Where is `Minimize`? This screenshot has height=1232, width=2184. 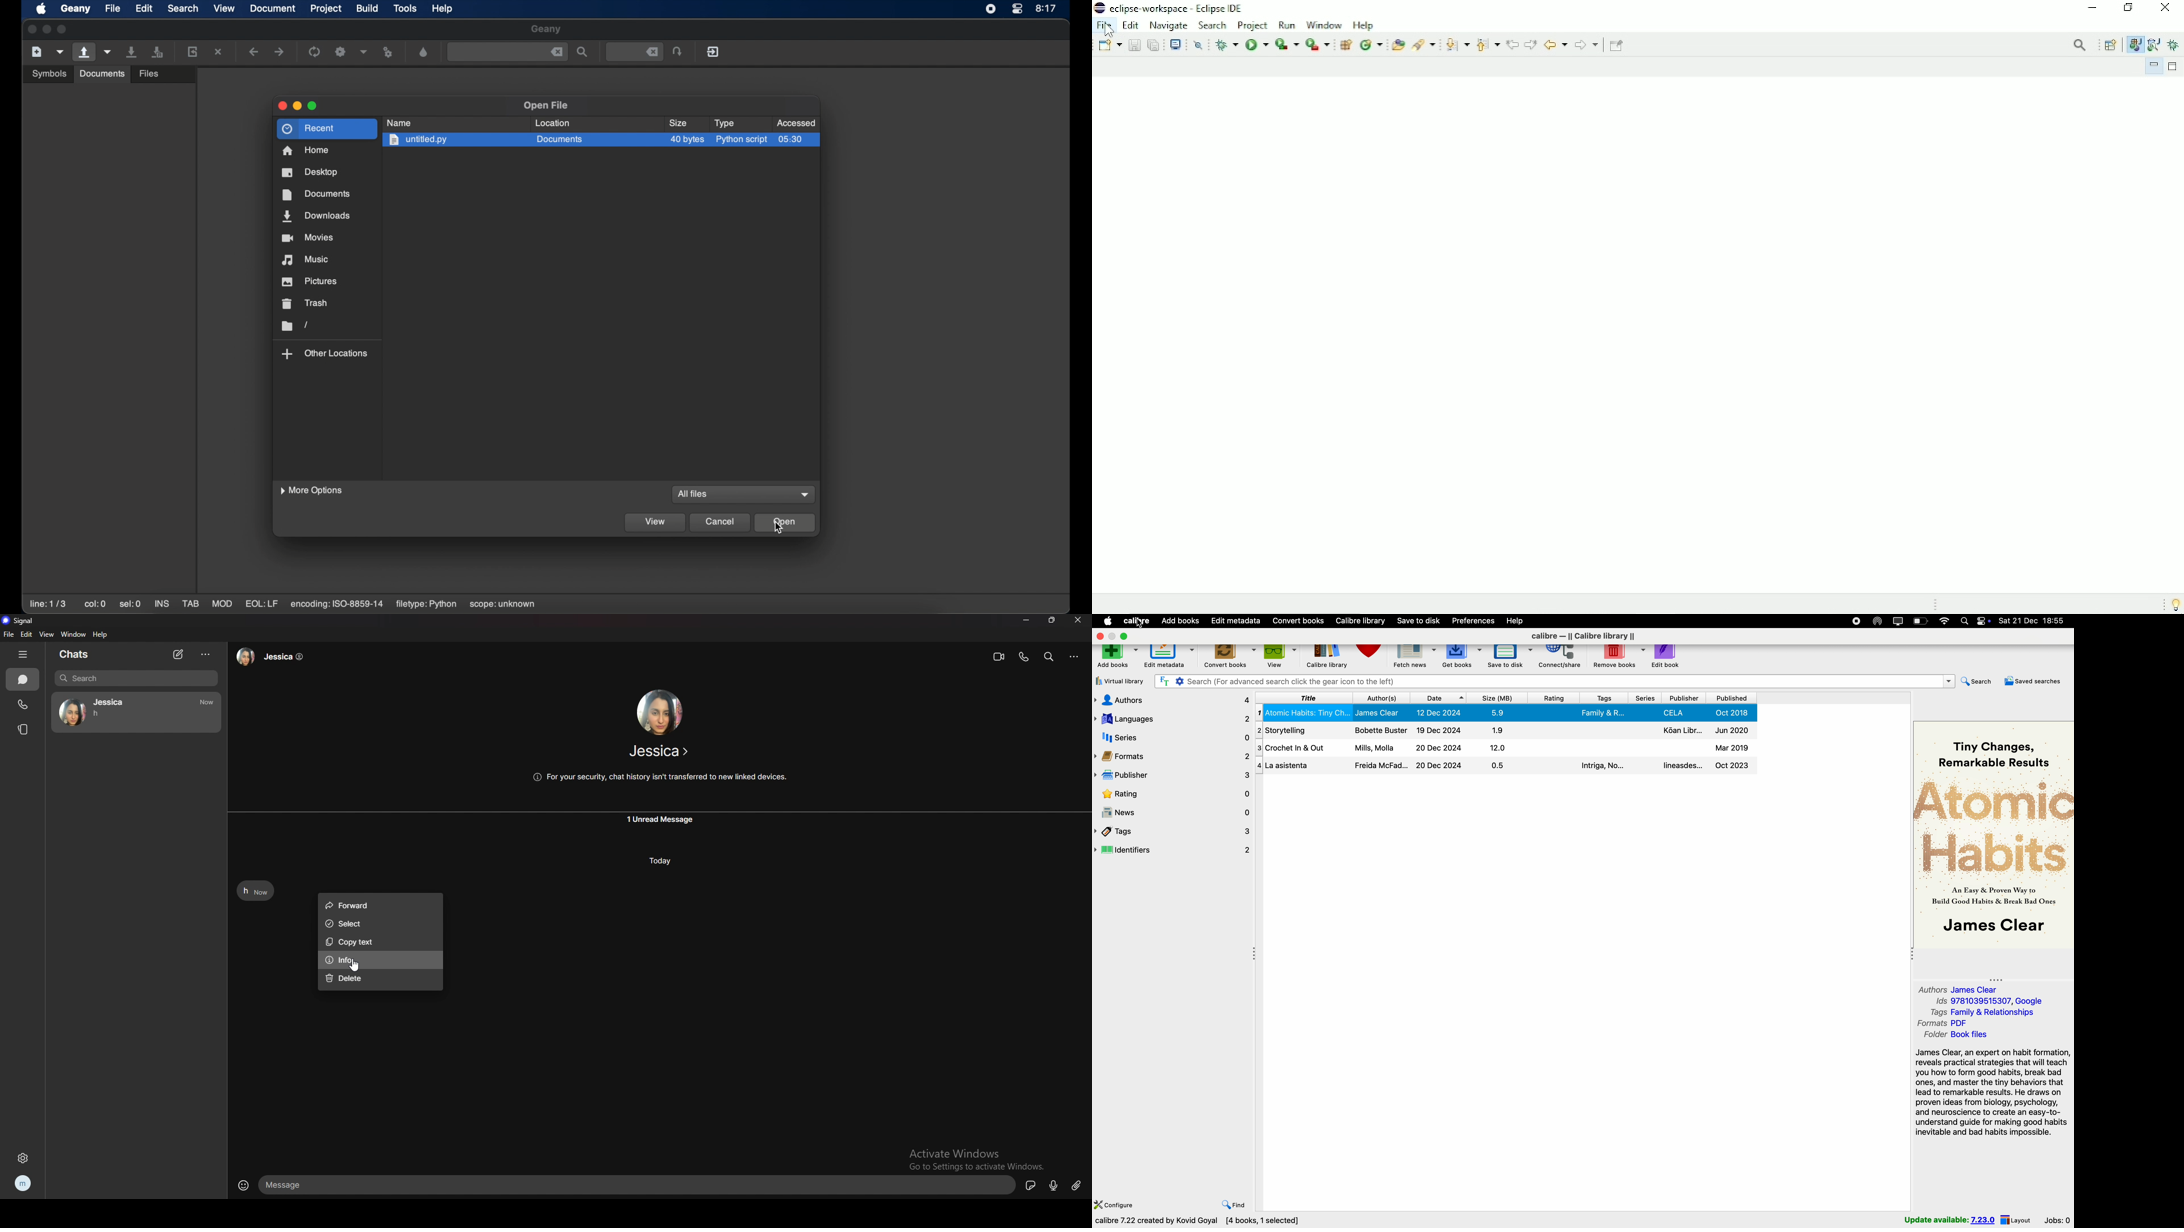 Minimize is located at coordinates (2093, 8).